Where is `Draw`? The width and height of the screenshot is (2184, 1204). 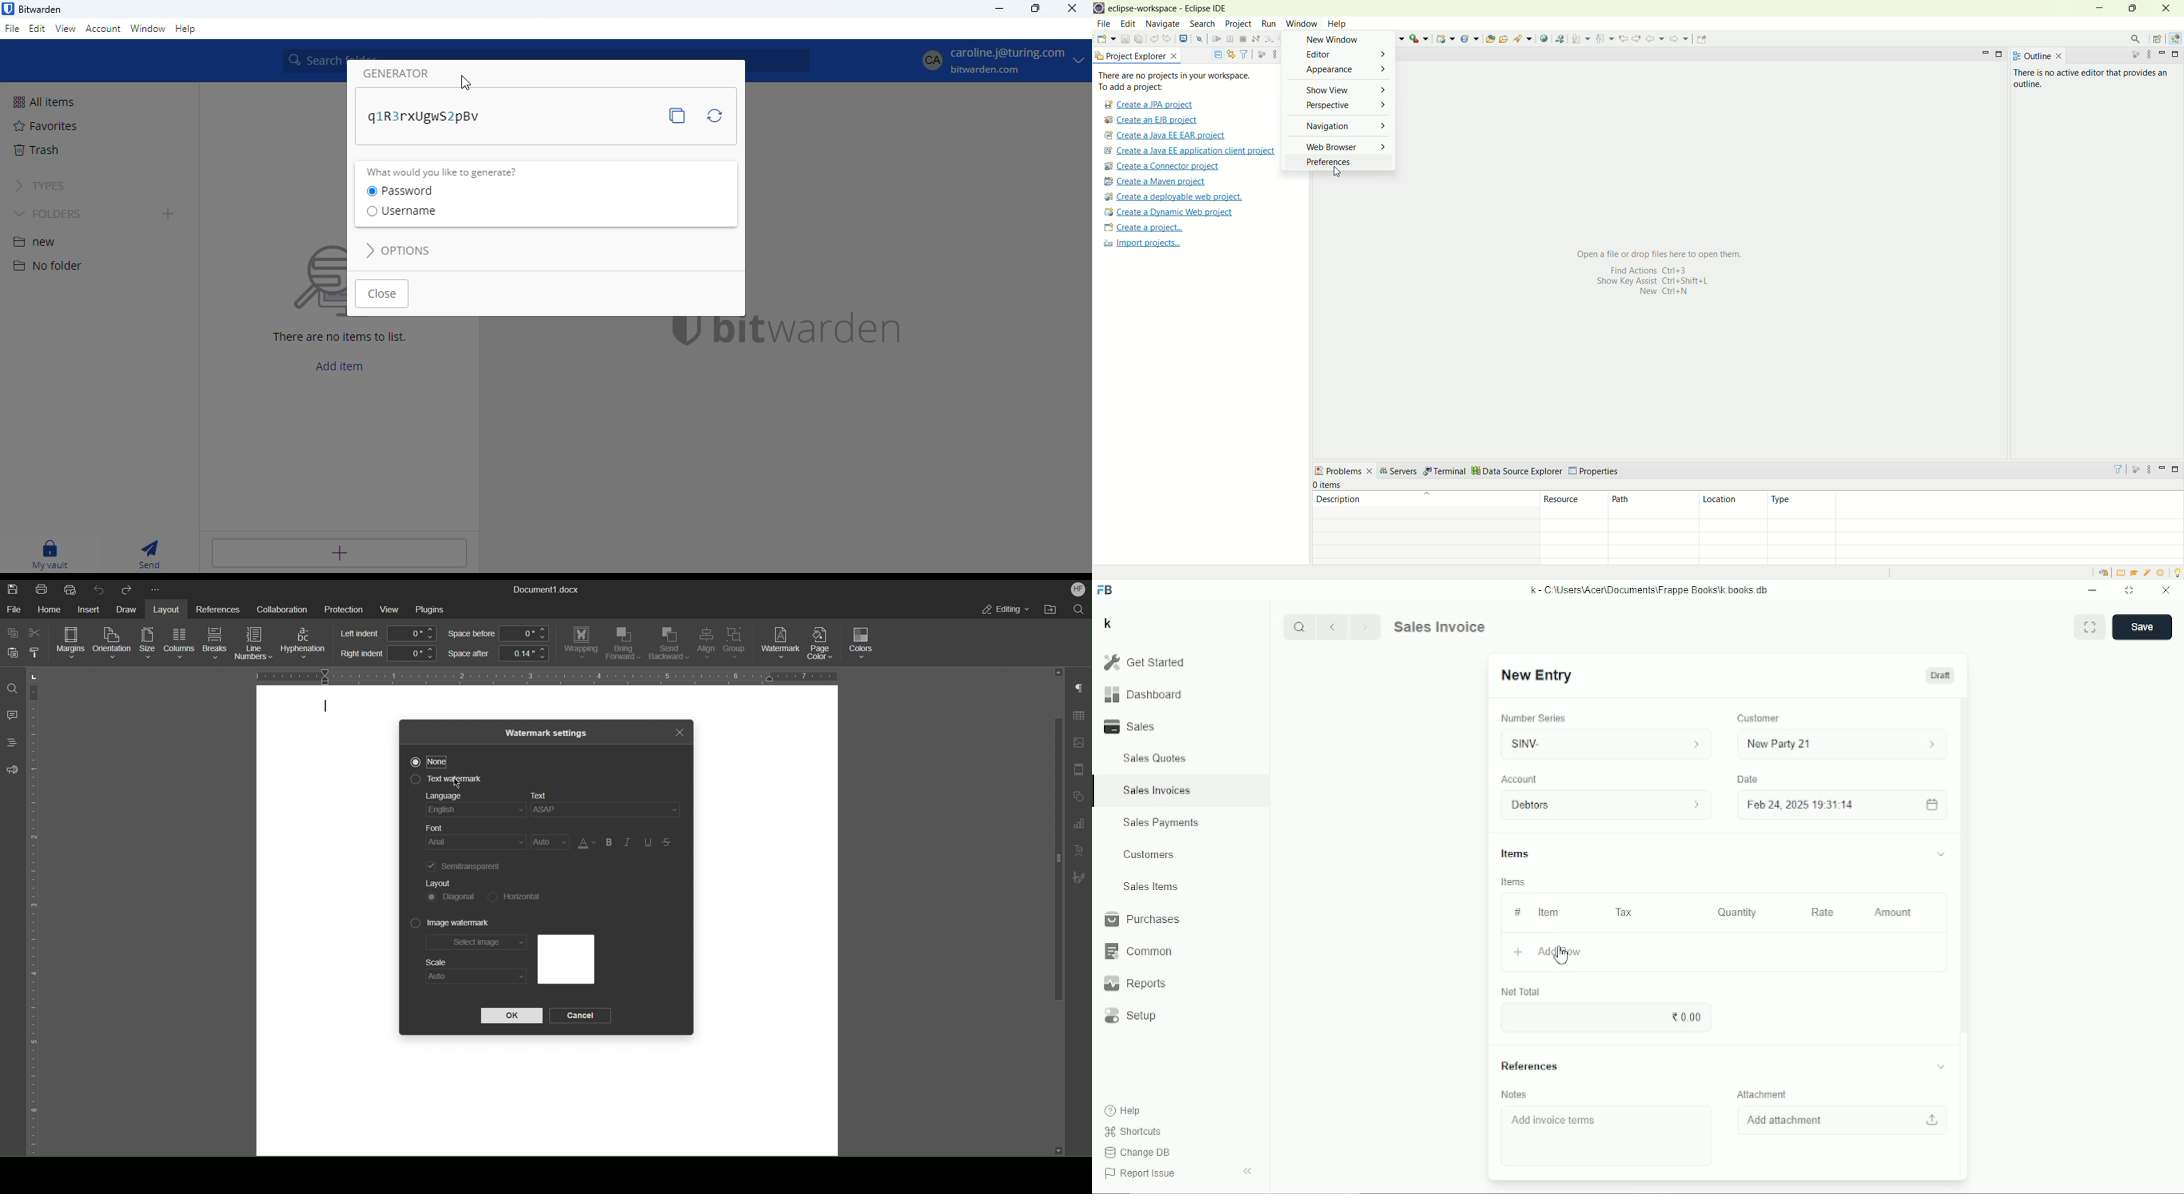
Draw is located at coordinates (127, 610).